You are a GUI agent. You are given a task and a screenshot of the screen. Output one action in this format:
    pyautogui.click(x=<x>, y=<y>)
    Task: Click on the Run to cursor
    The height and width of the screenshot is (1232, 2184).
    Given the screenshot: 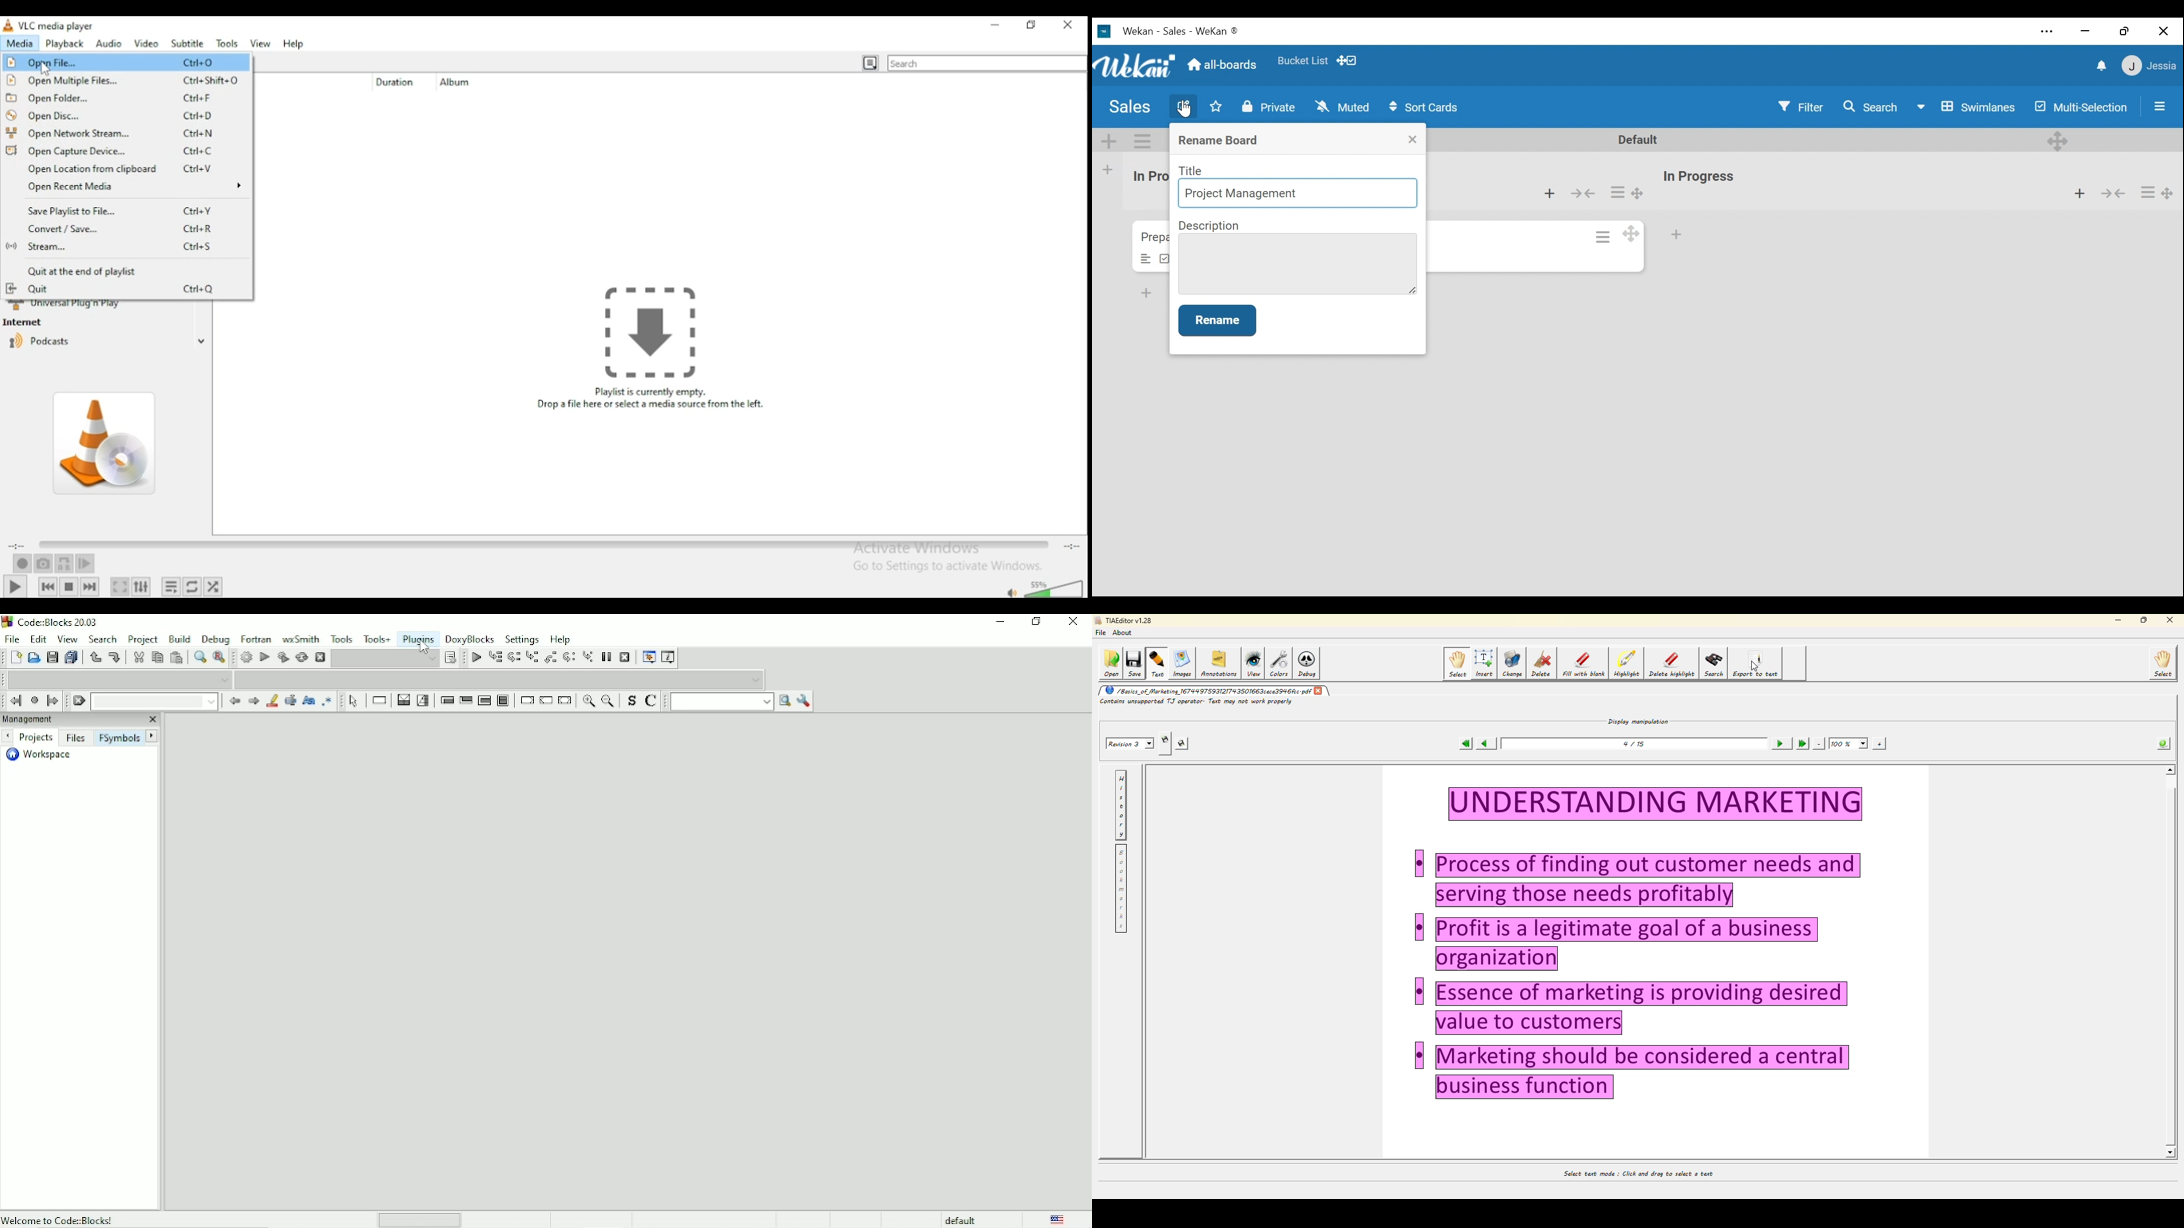 What is the action you would take?
    pyautogui.click(x=475, y=658)
    